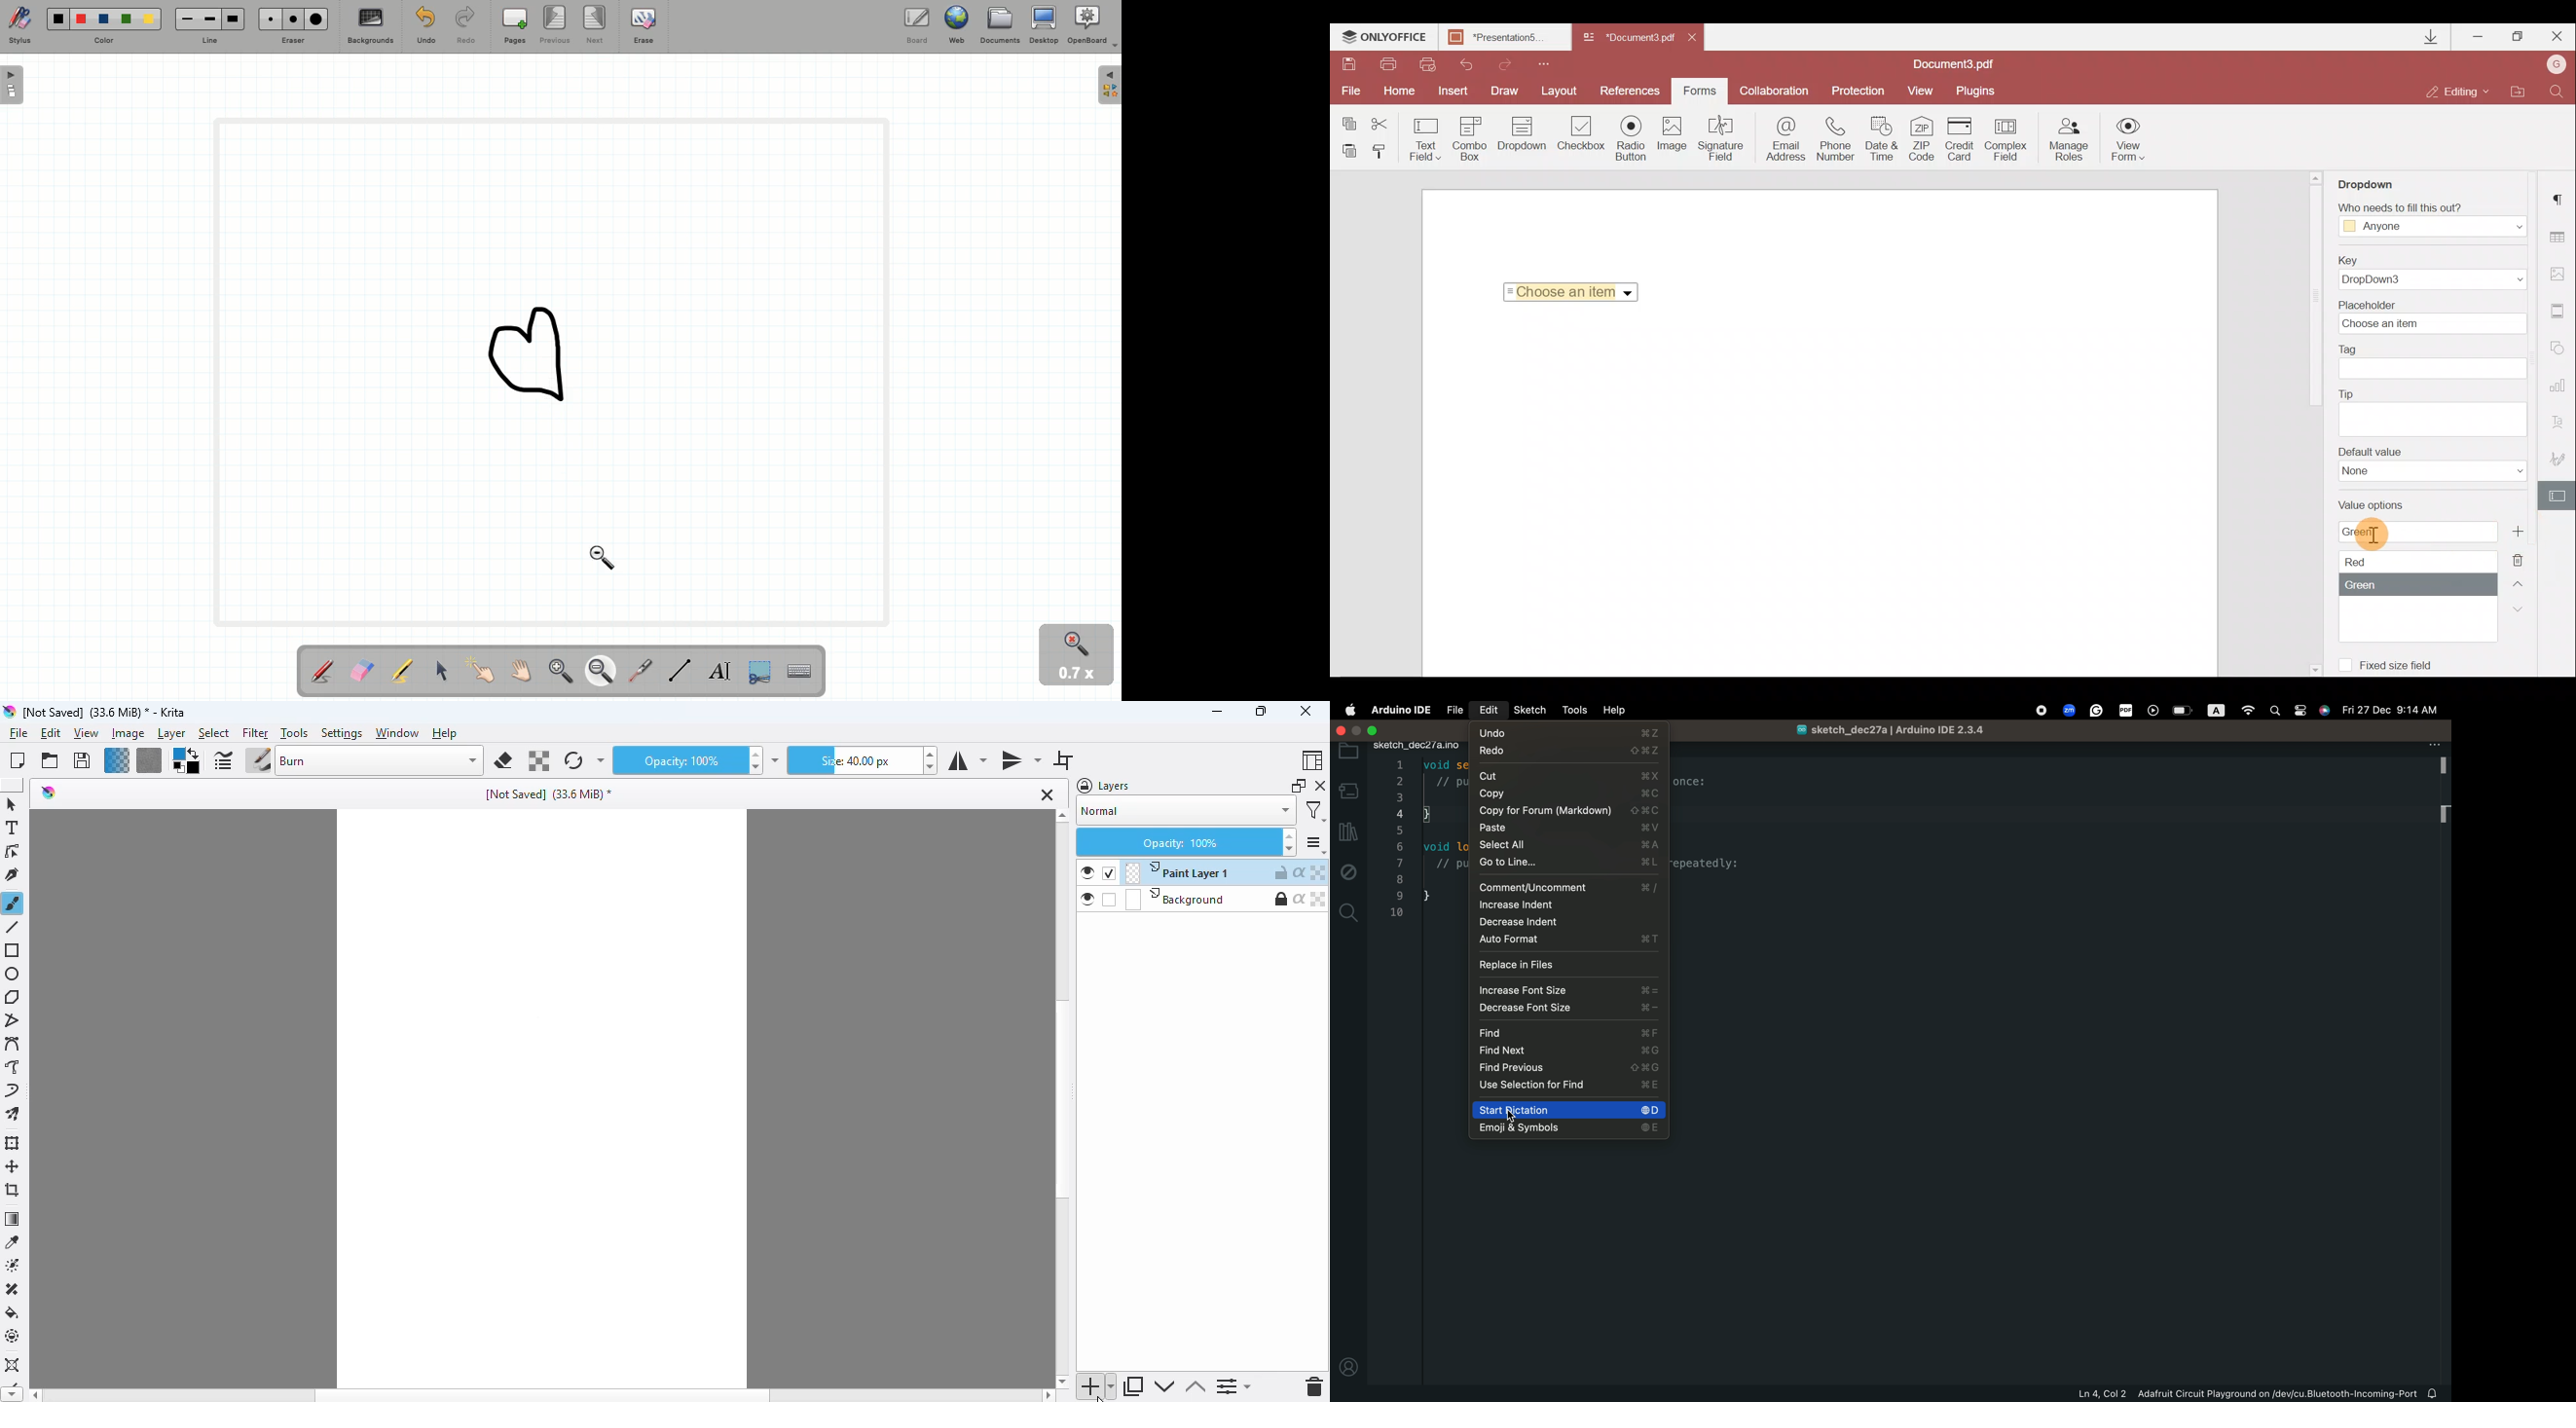 The width and height of the screenshot is (2576, 1428). I want to click on cursor, so click(1100, 1397).